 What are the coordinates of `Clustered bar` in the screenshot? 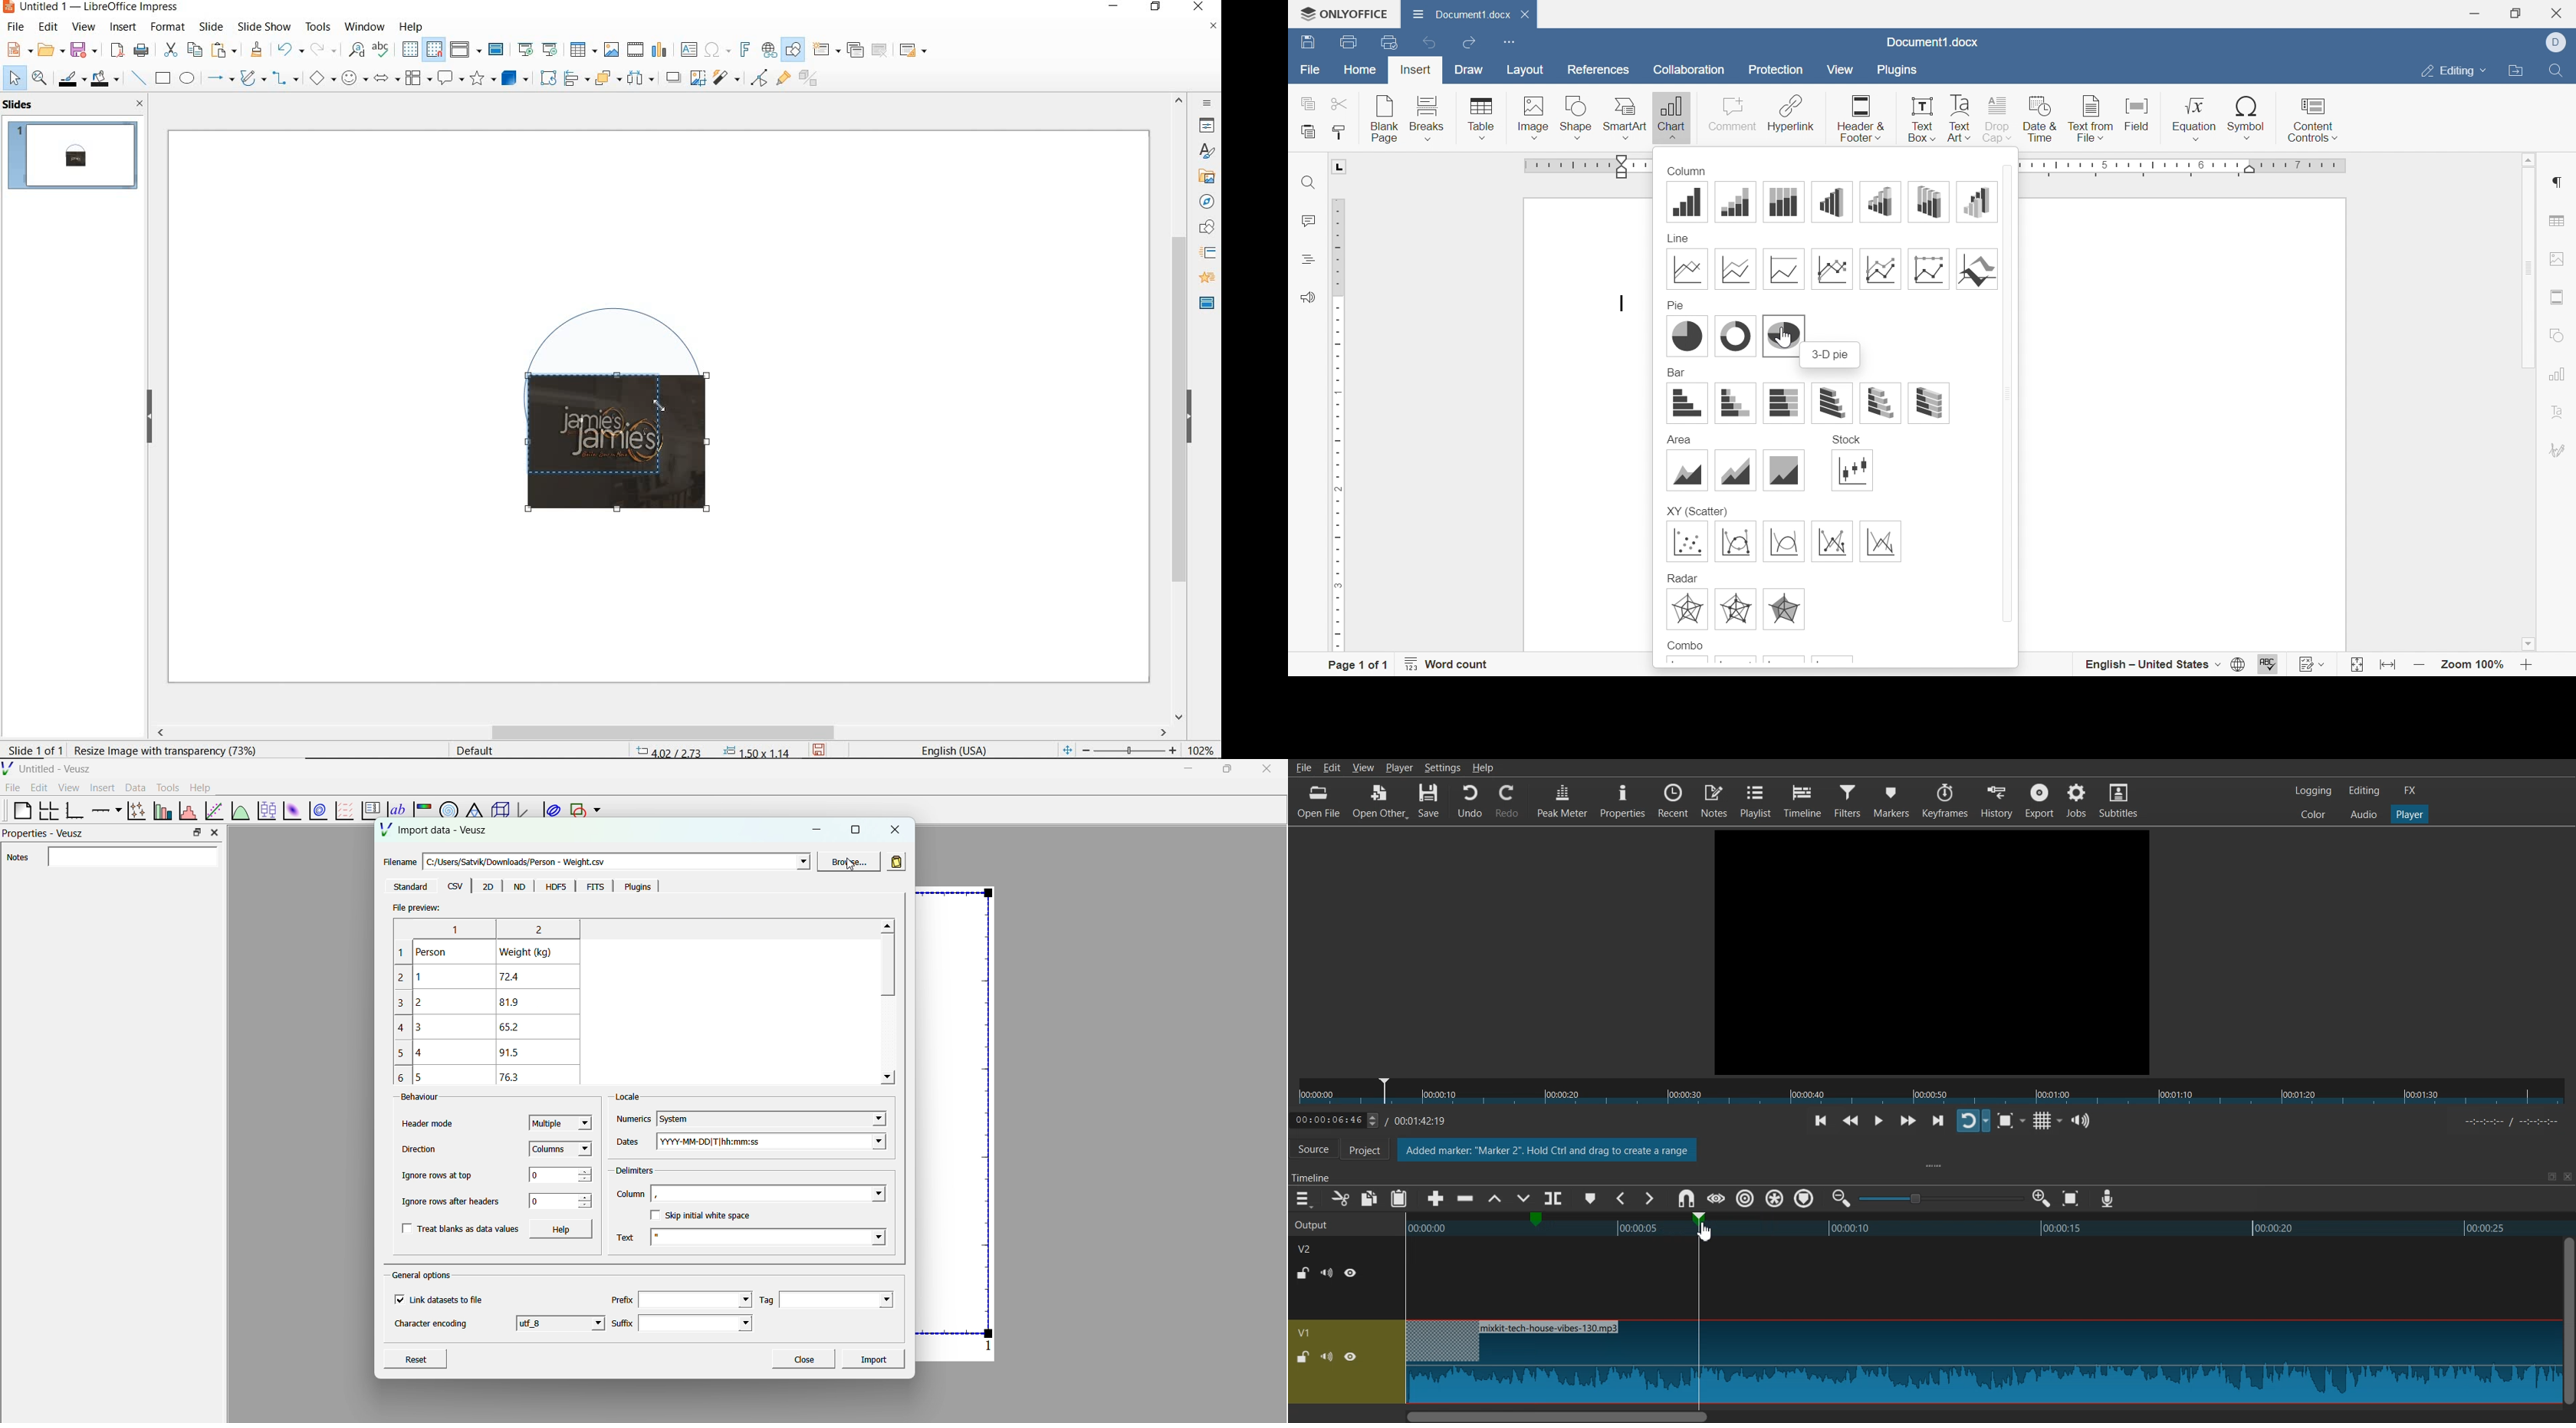 It's located at (1687, 403).